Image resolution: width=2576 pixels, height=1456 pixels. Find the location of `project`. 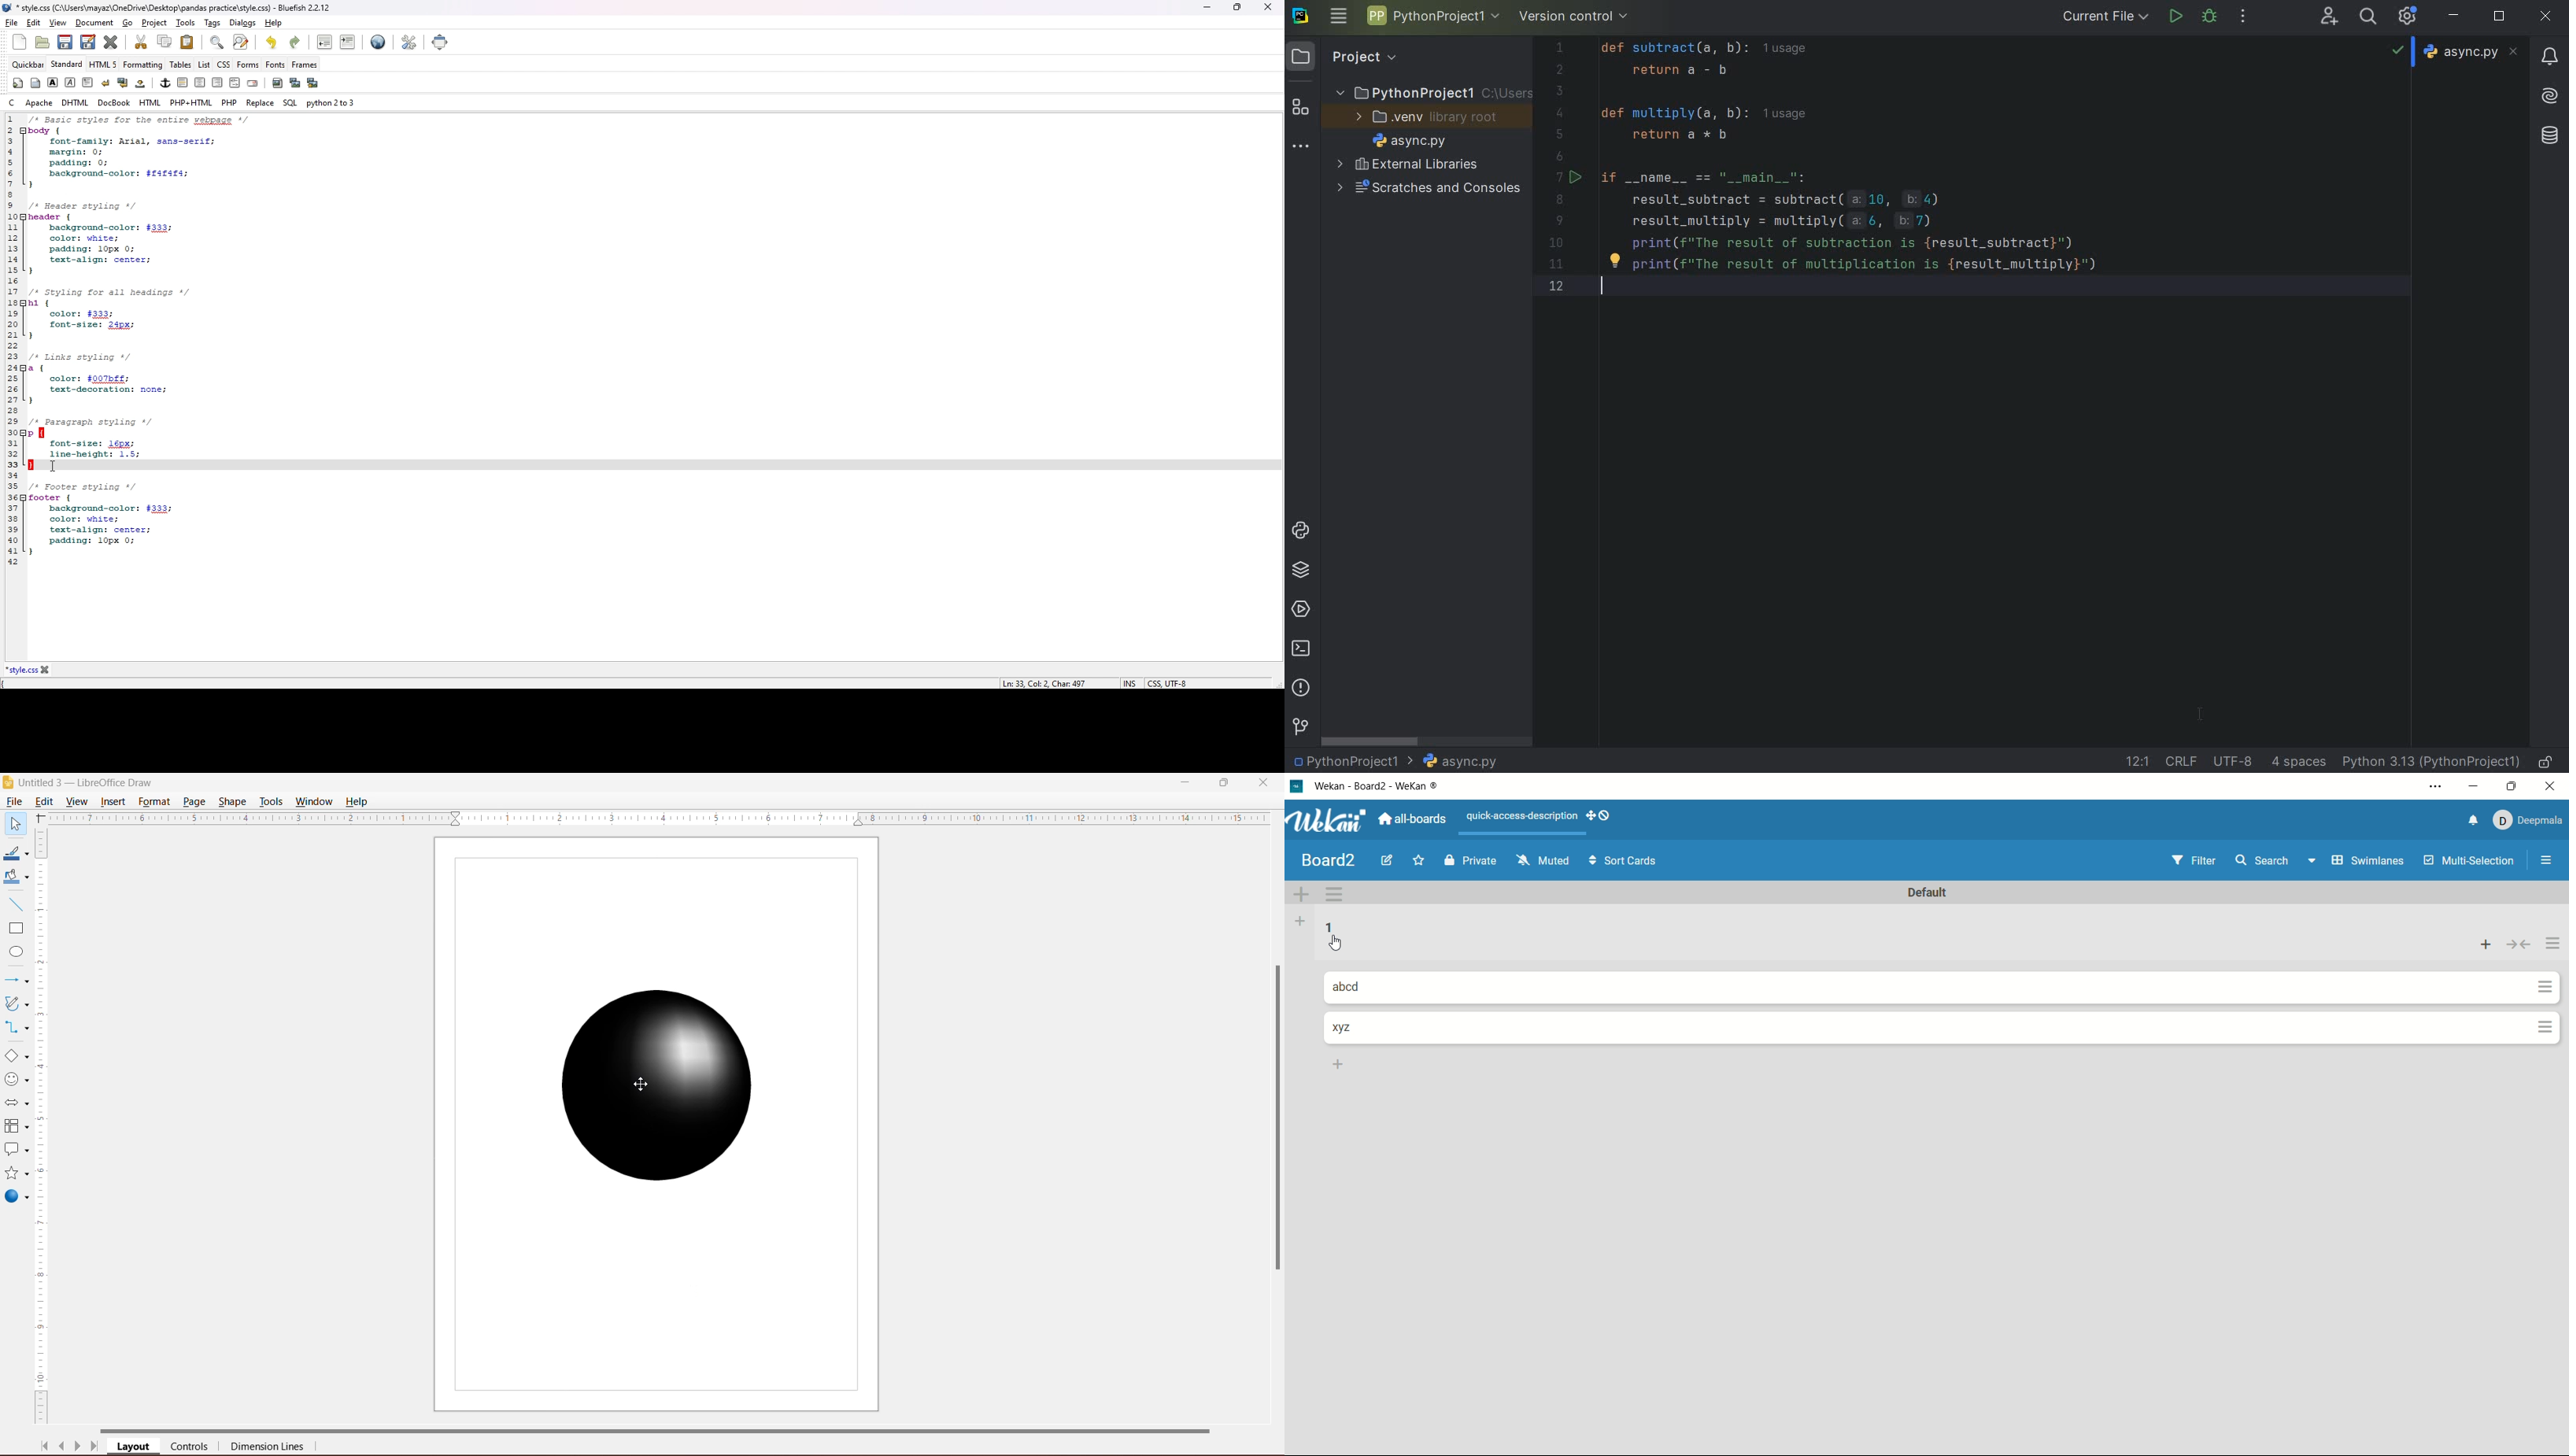

project is located at coordinates (155, 23).